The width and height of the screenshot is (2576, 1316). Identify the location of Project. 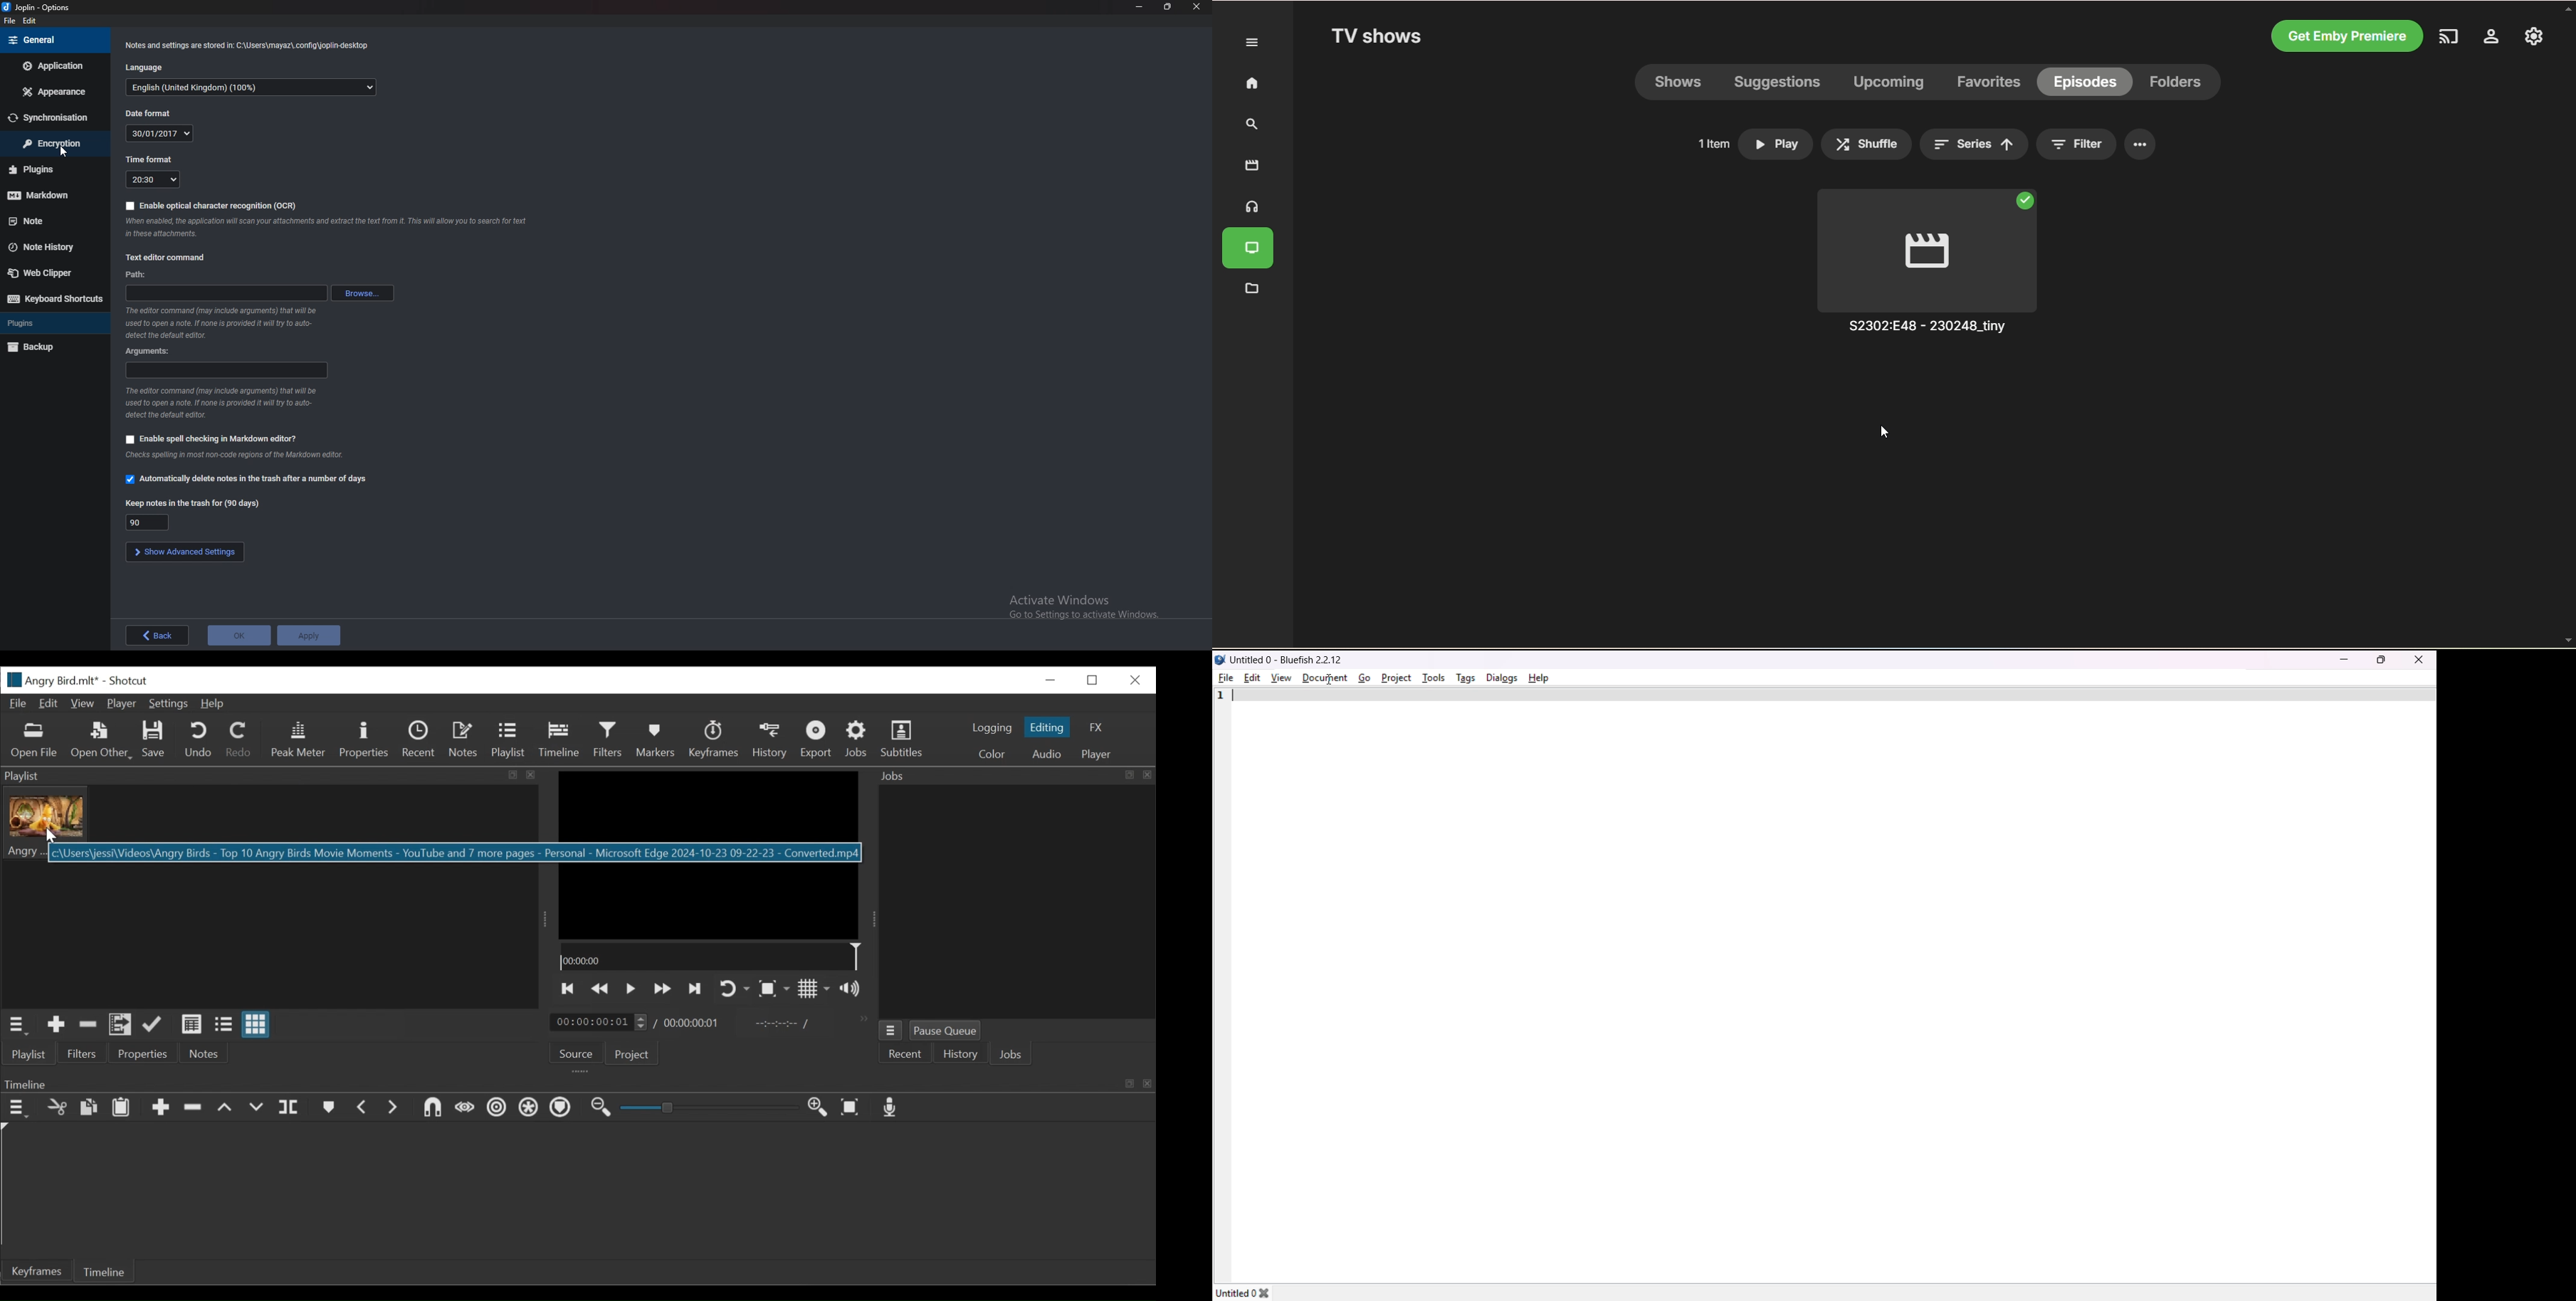
(633, 1055).